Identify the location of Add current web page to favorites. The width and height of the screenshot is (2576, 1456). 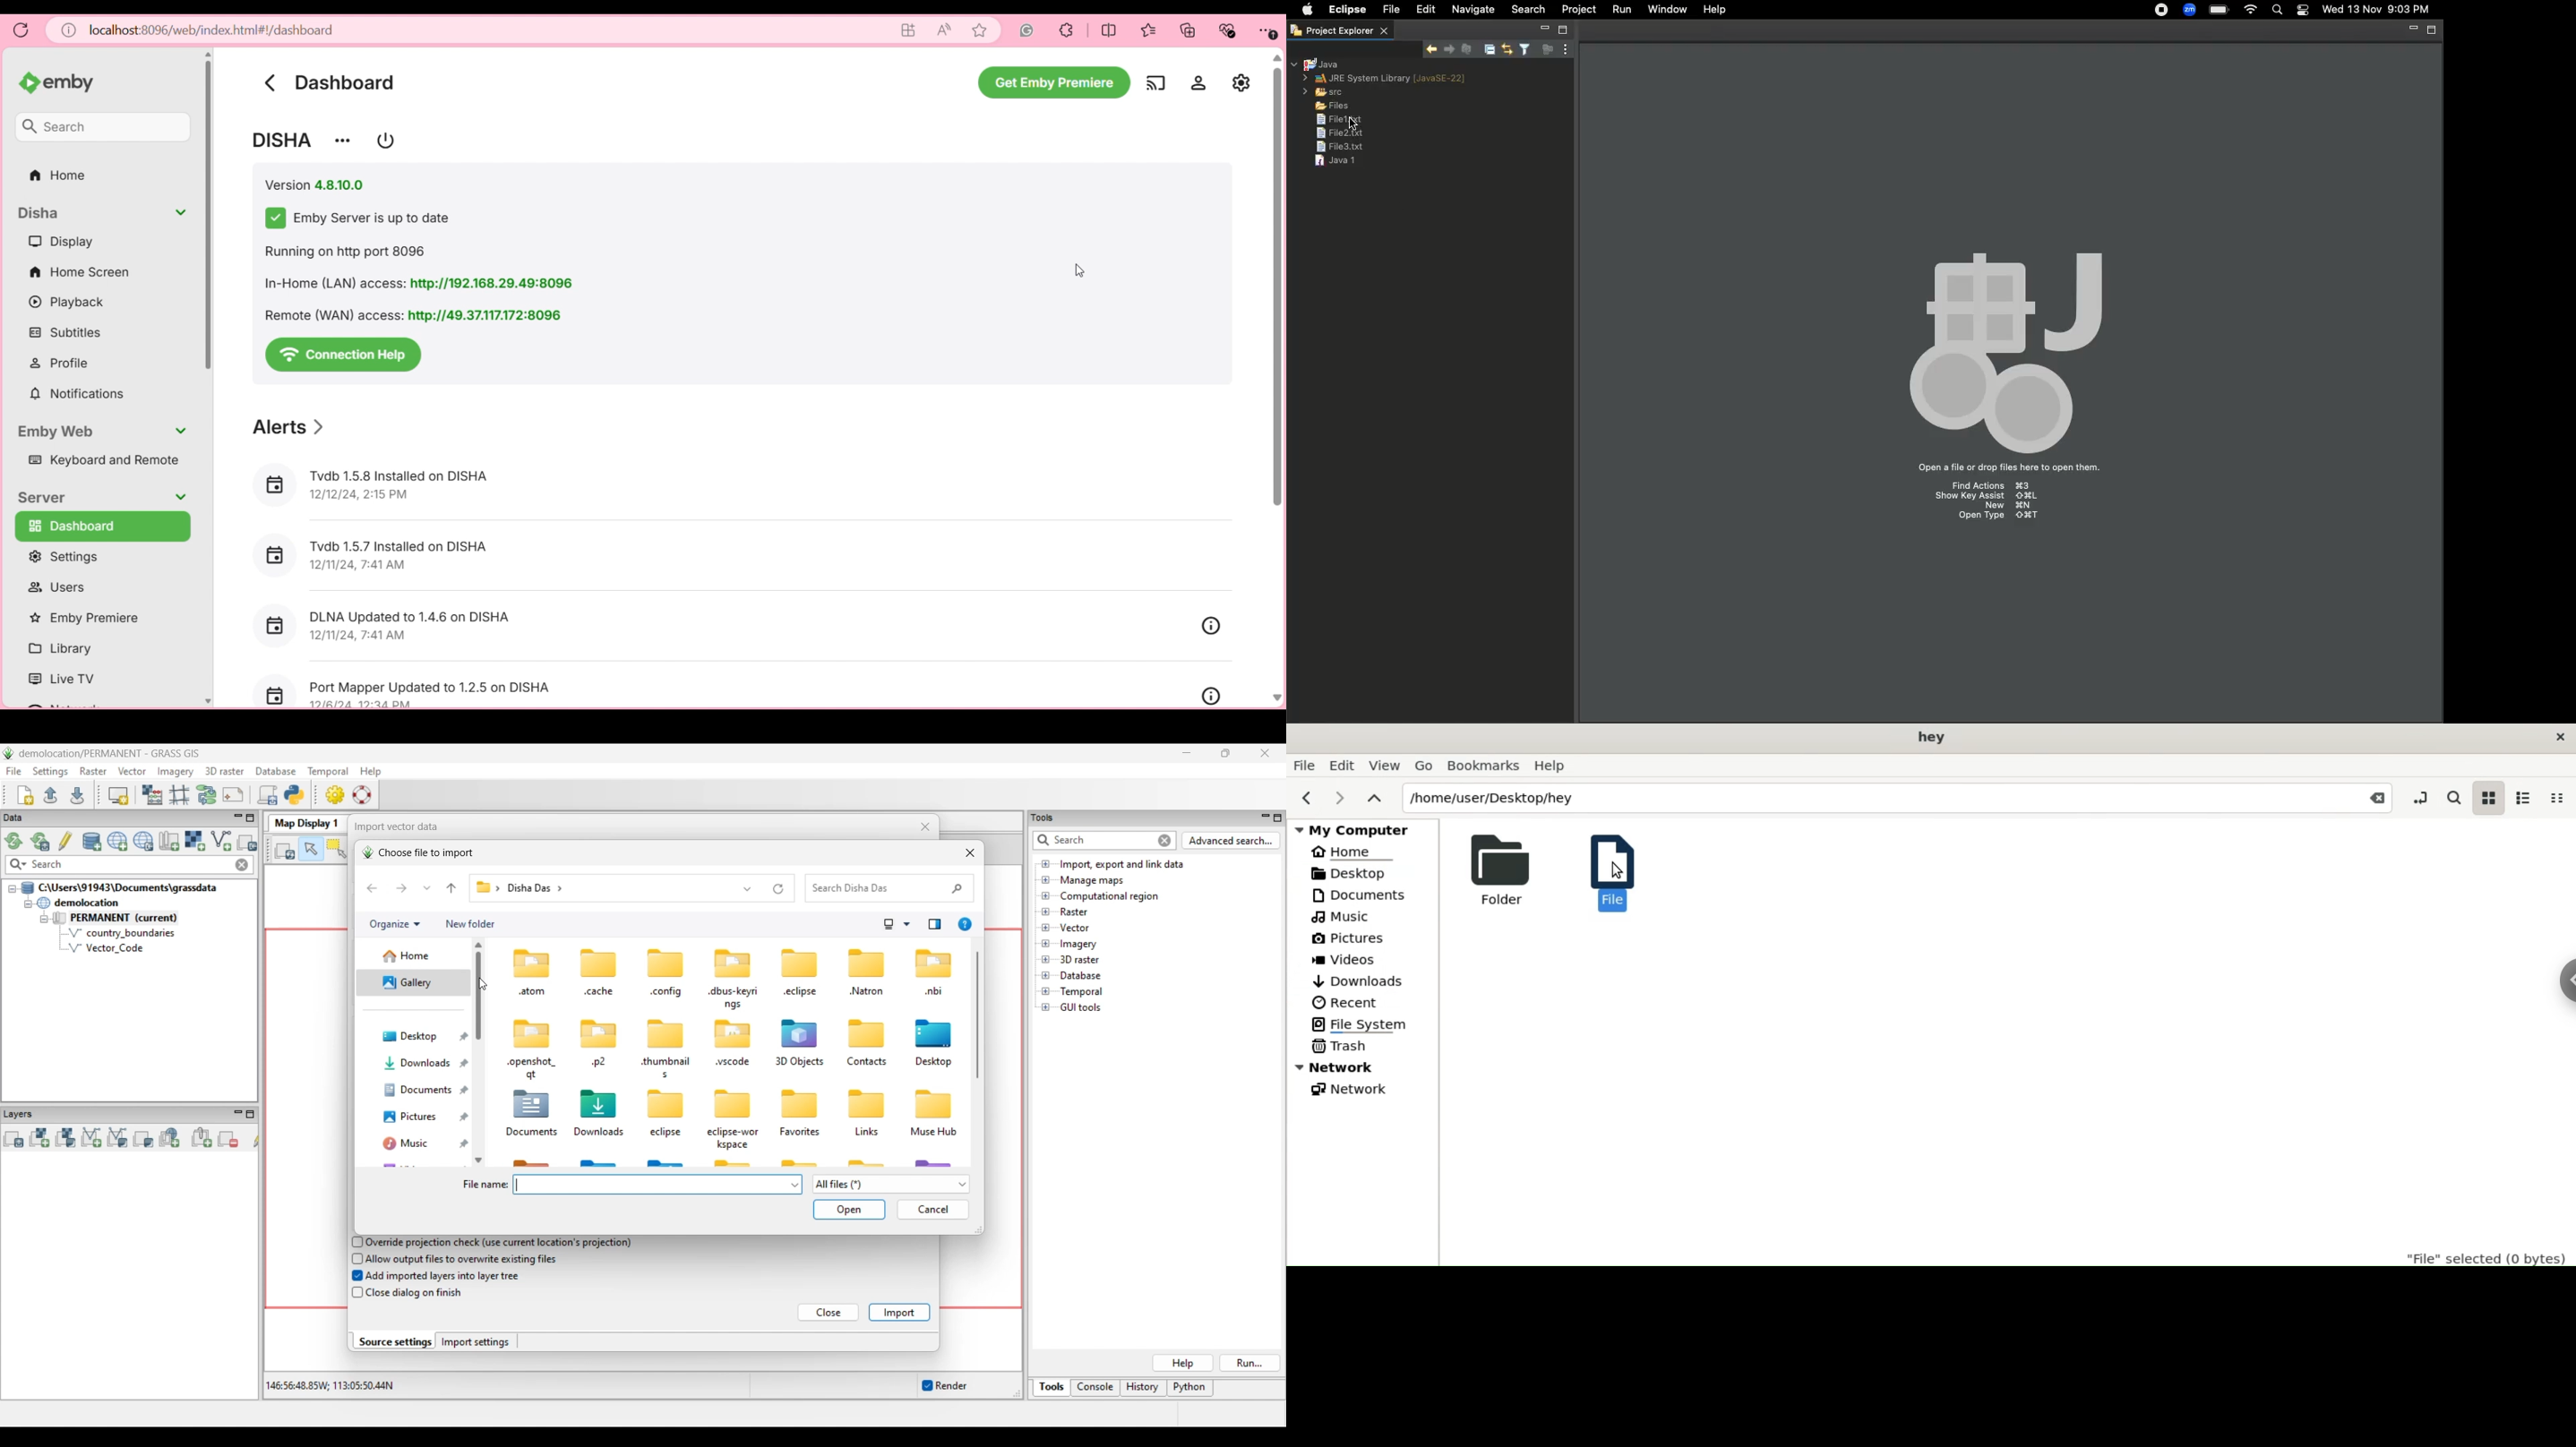
(980, 30).